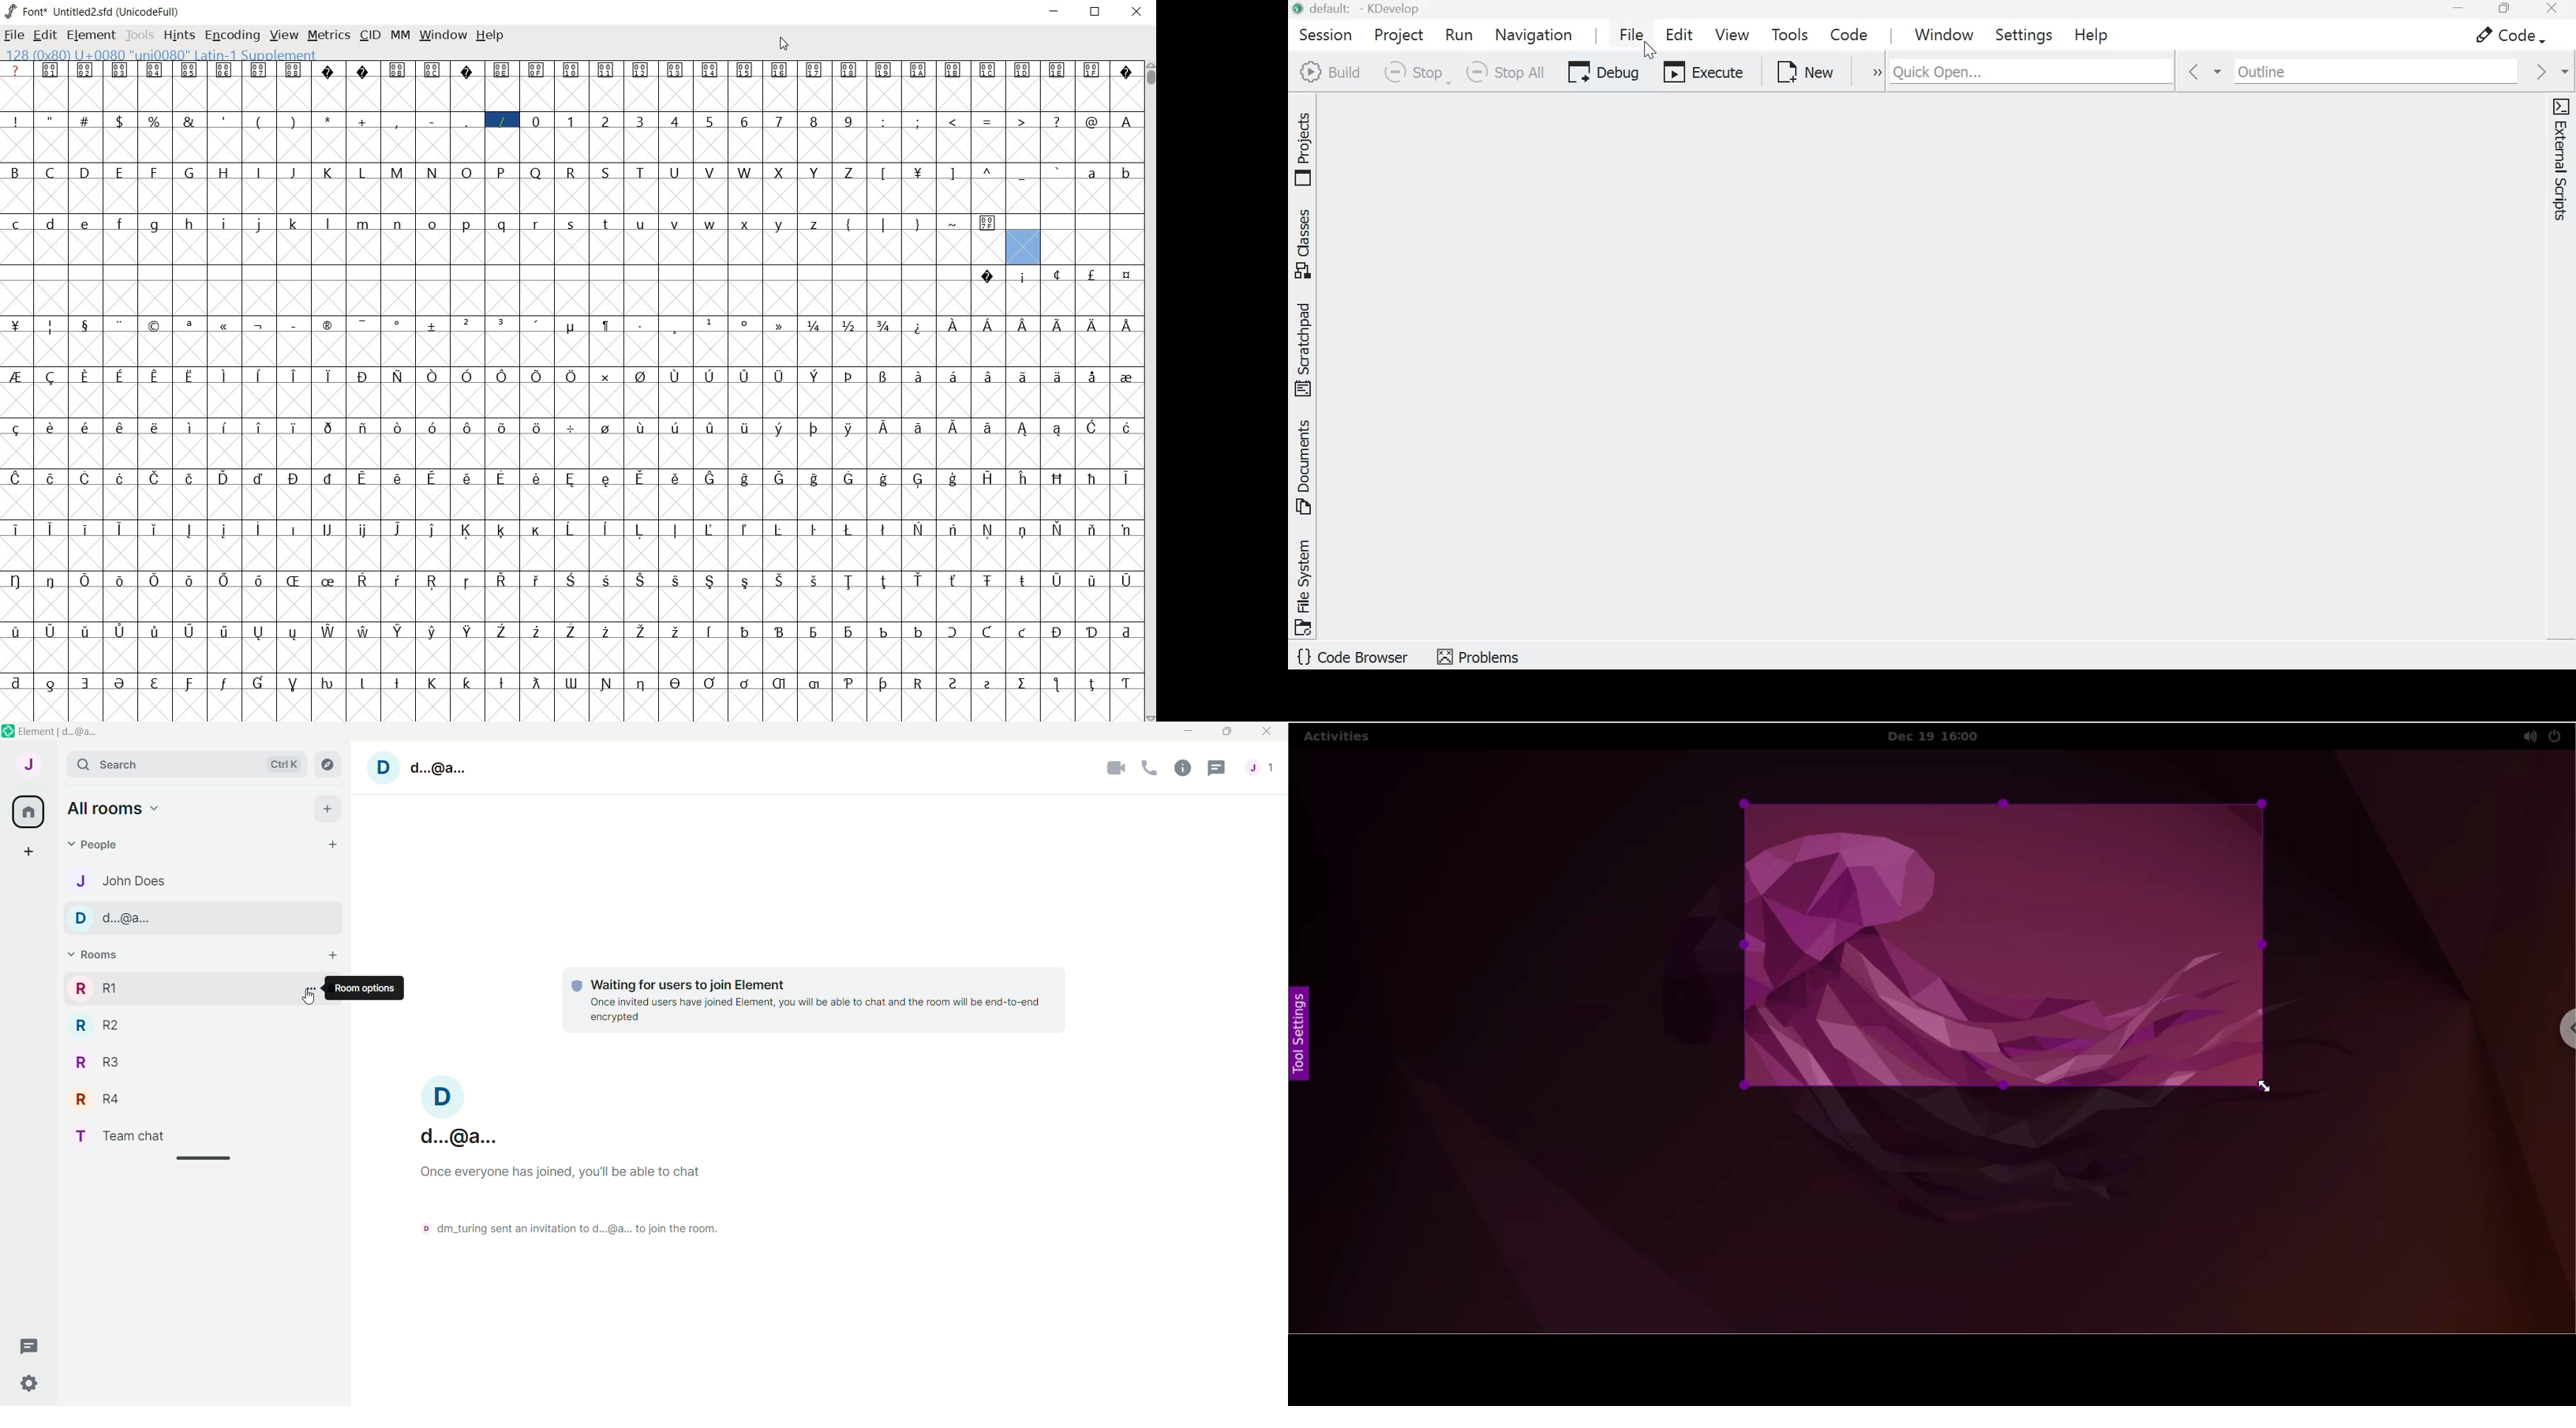 The image size is (2576, 1428). Describe the element at coordinates (467, 173) in the screenshot. I see `glyph` at that location.